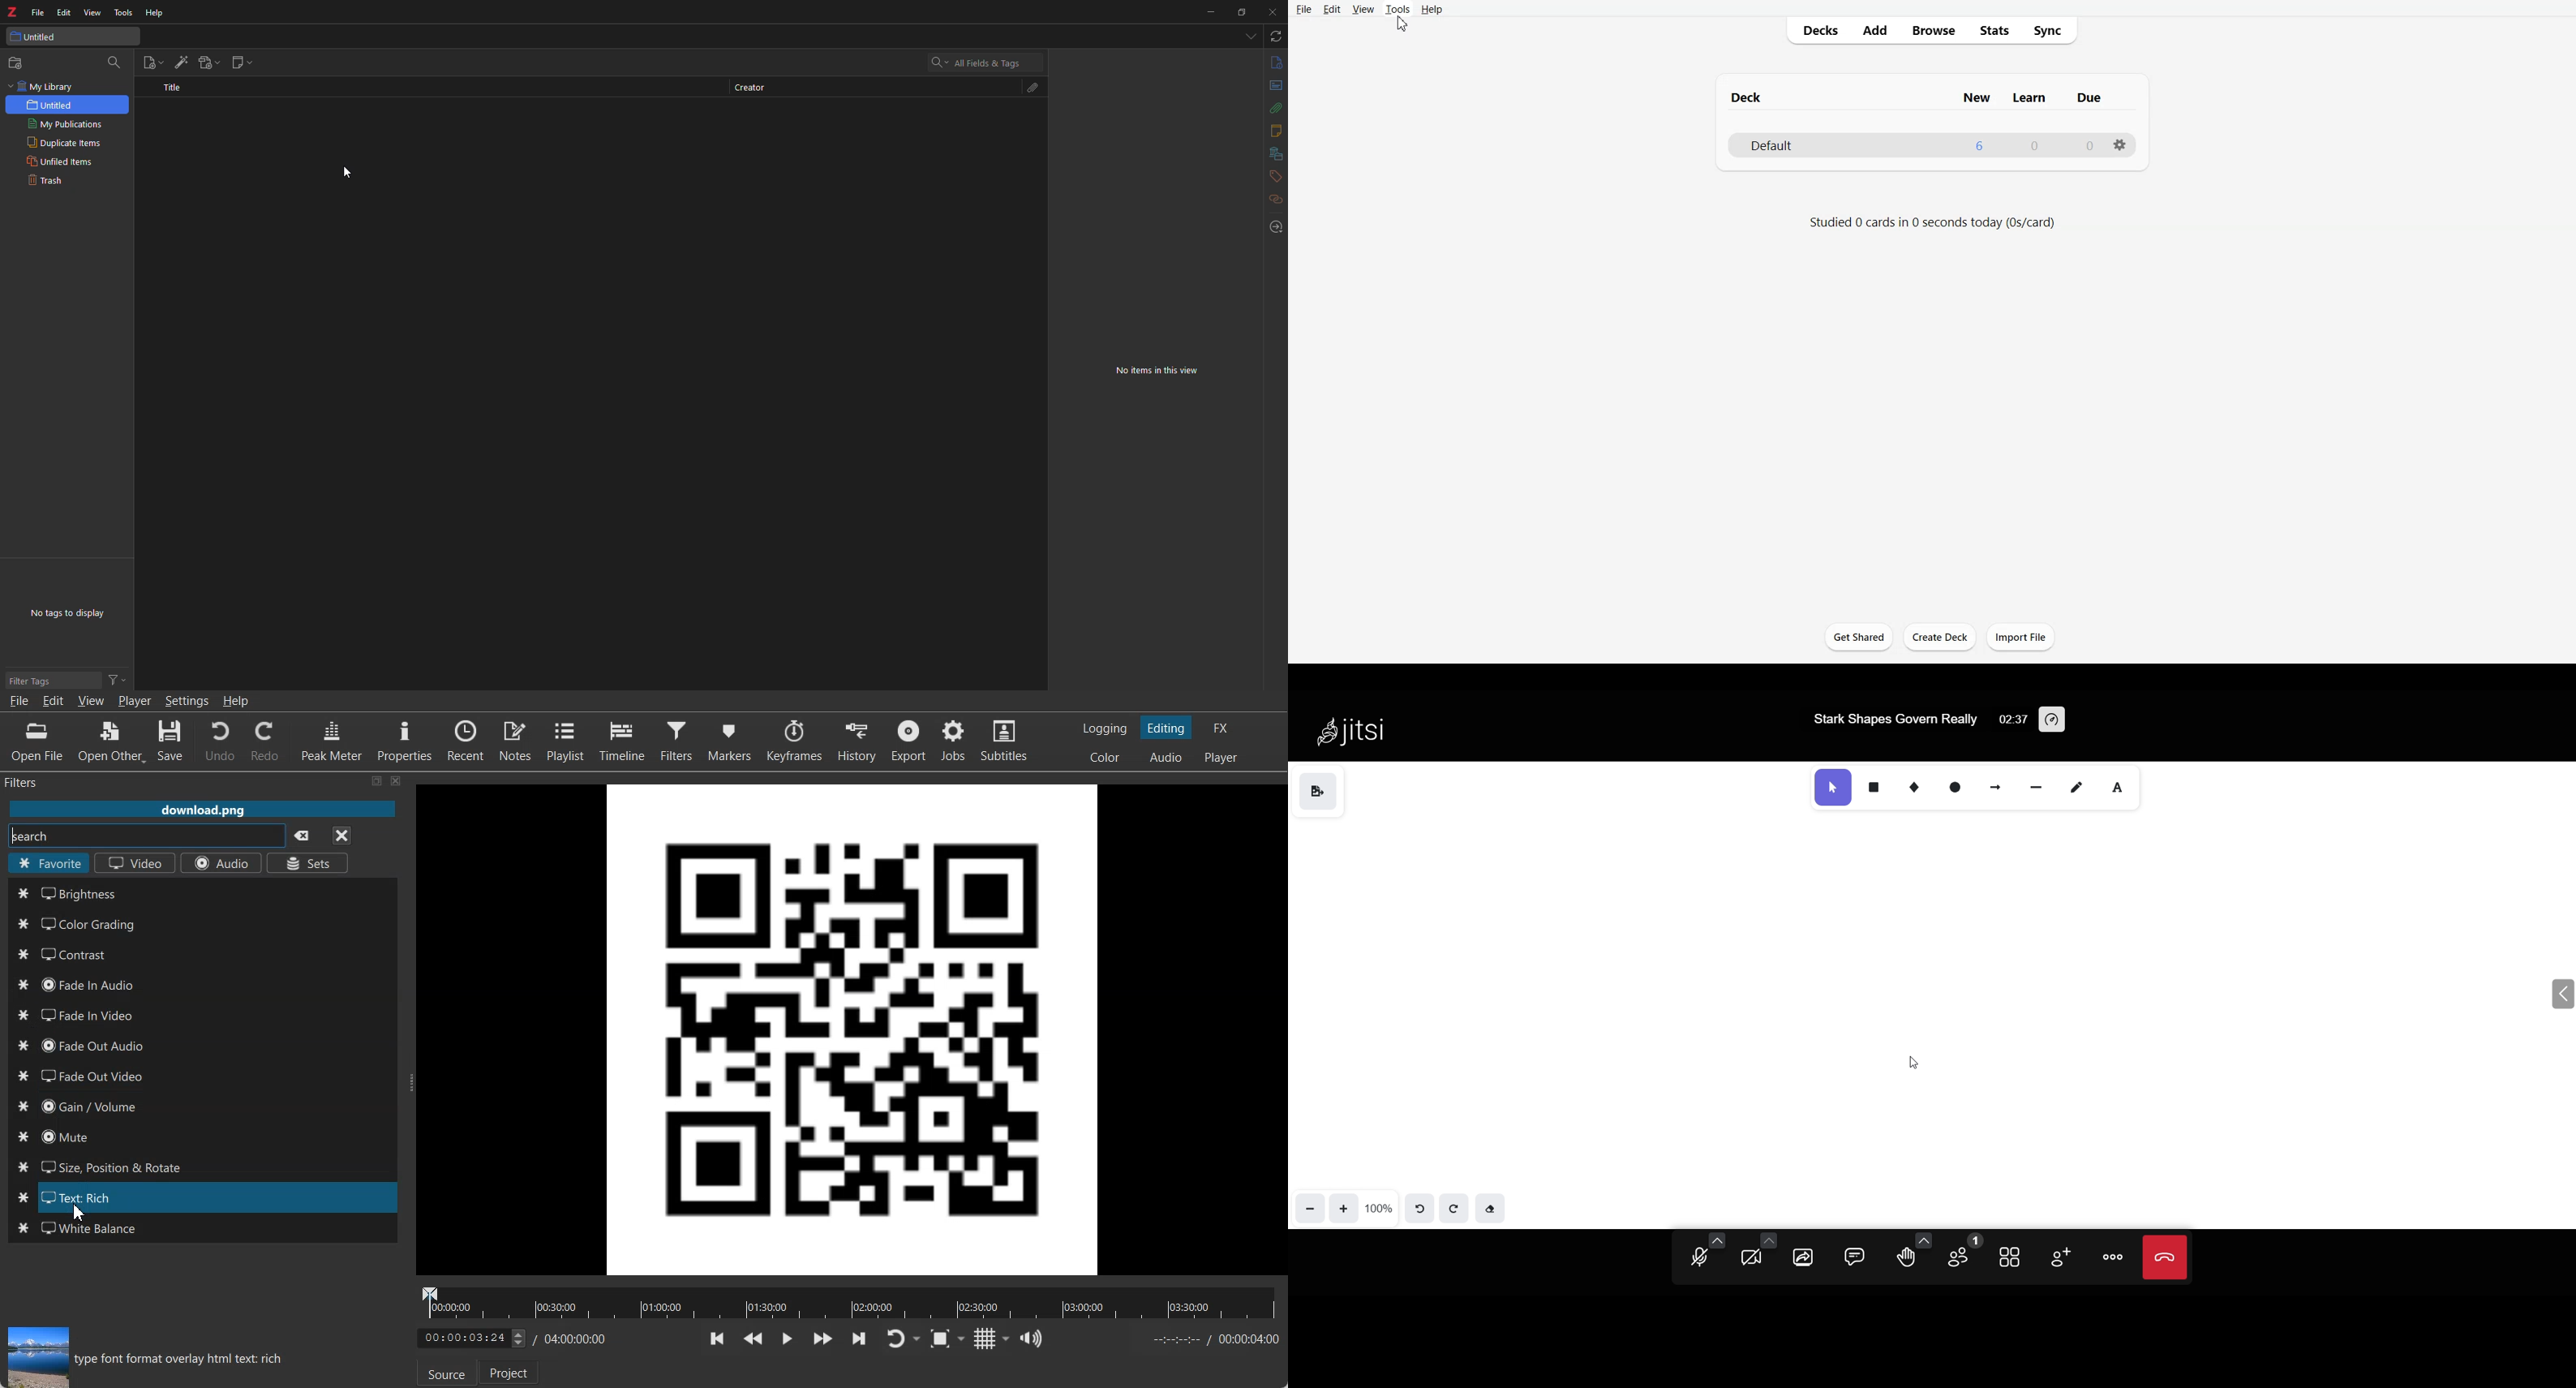 Image resolution: width=2576 pixels, height=1400 pixels. I want to click on File, so click(19, 701).